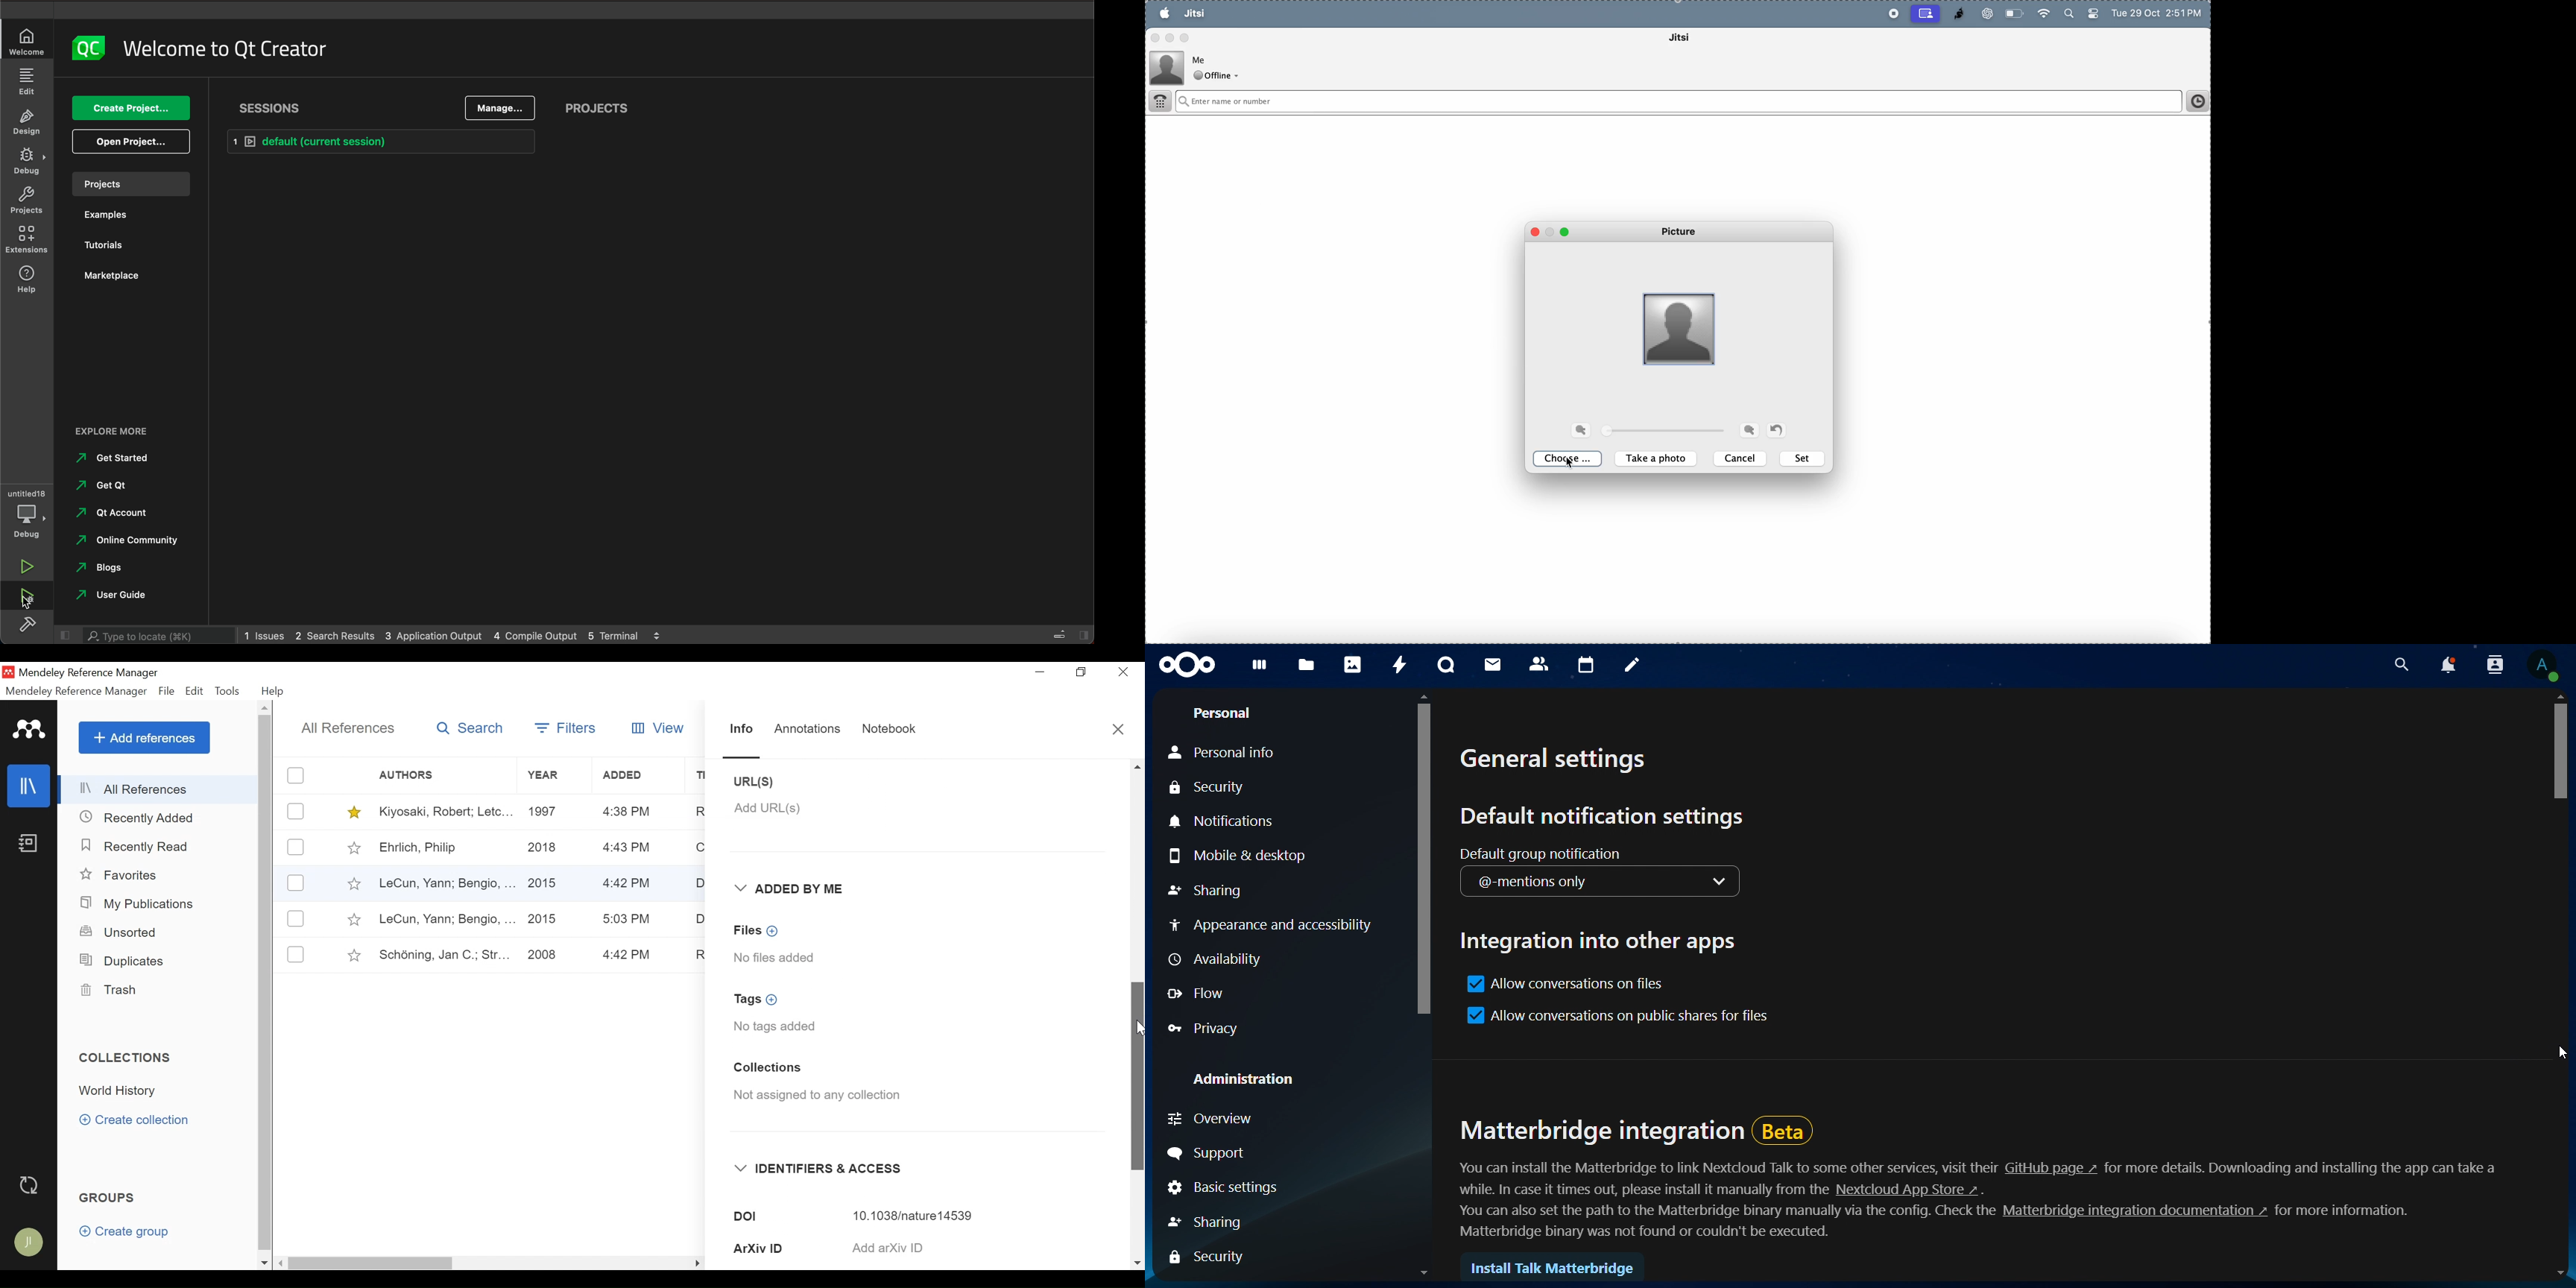  I want to click on cast, so click(1926, 13).